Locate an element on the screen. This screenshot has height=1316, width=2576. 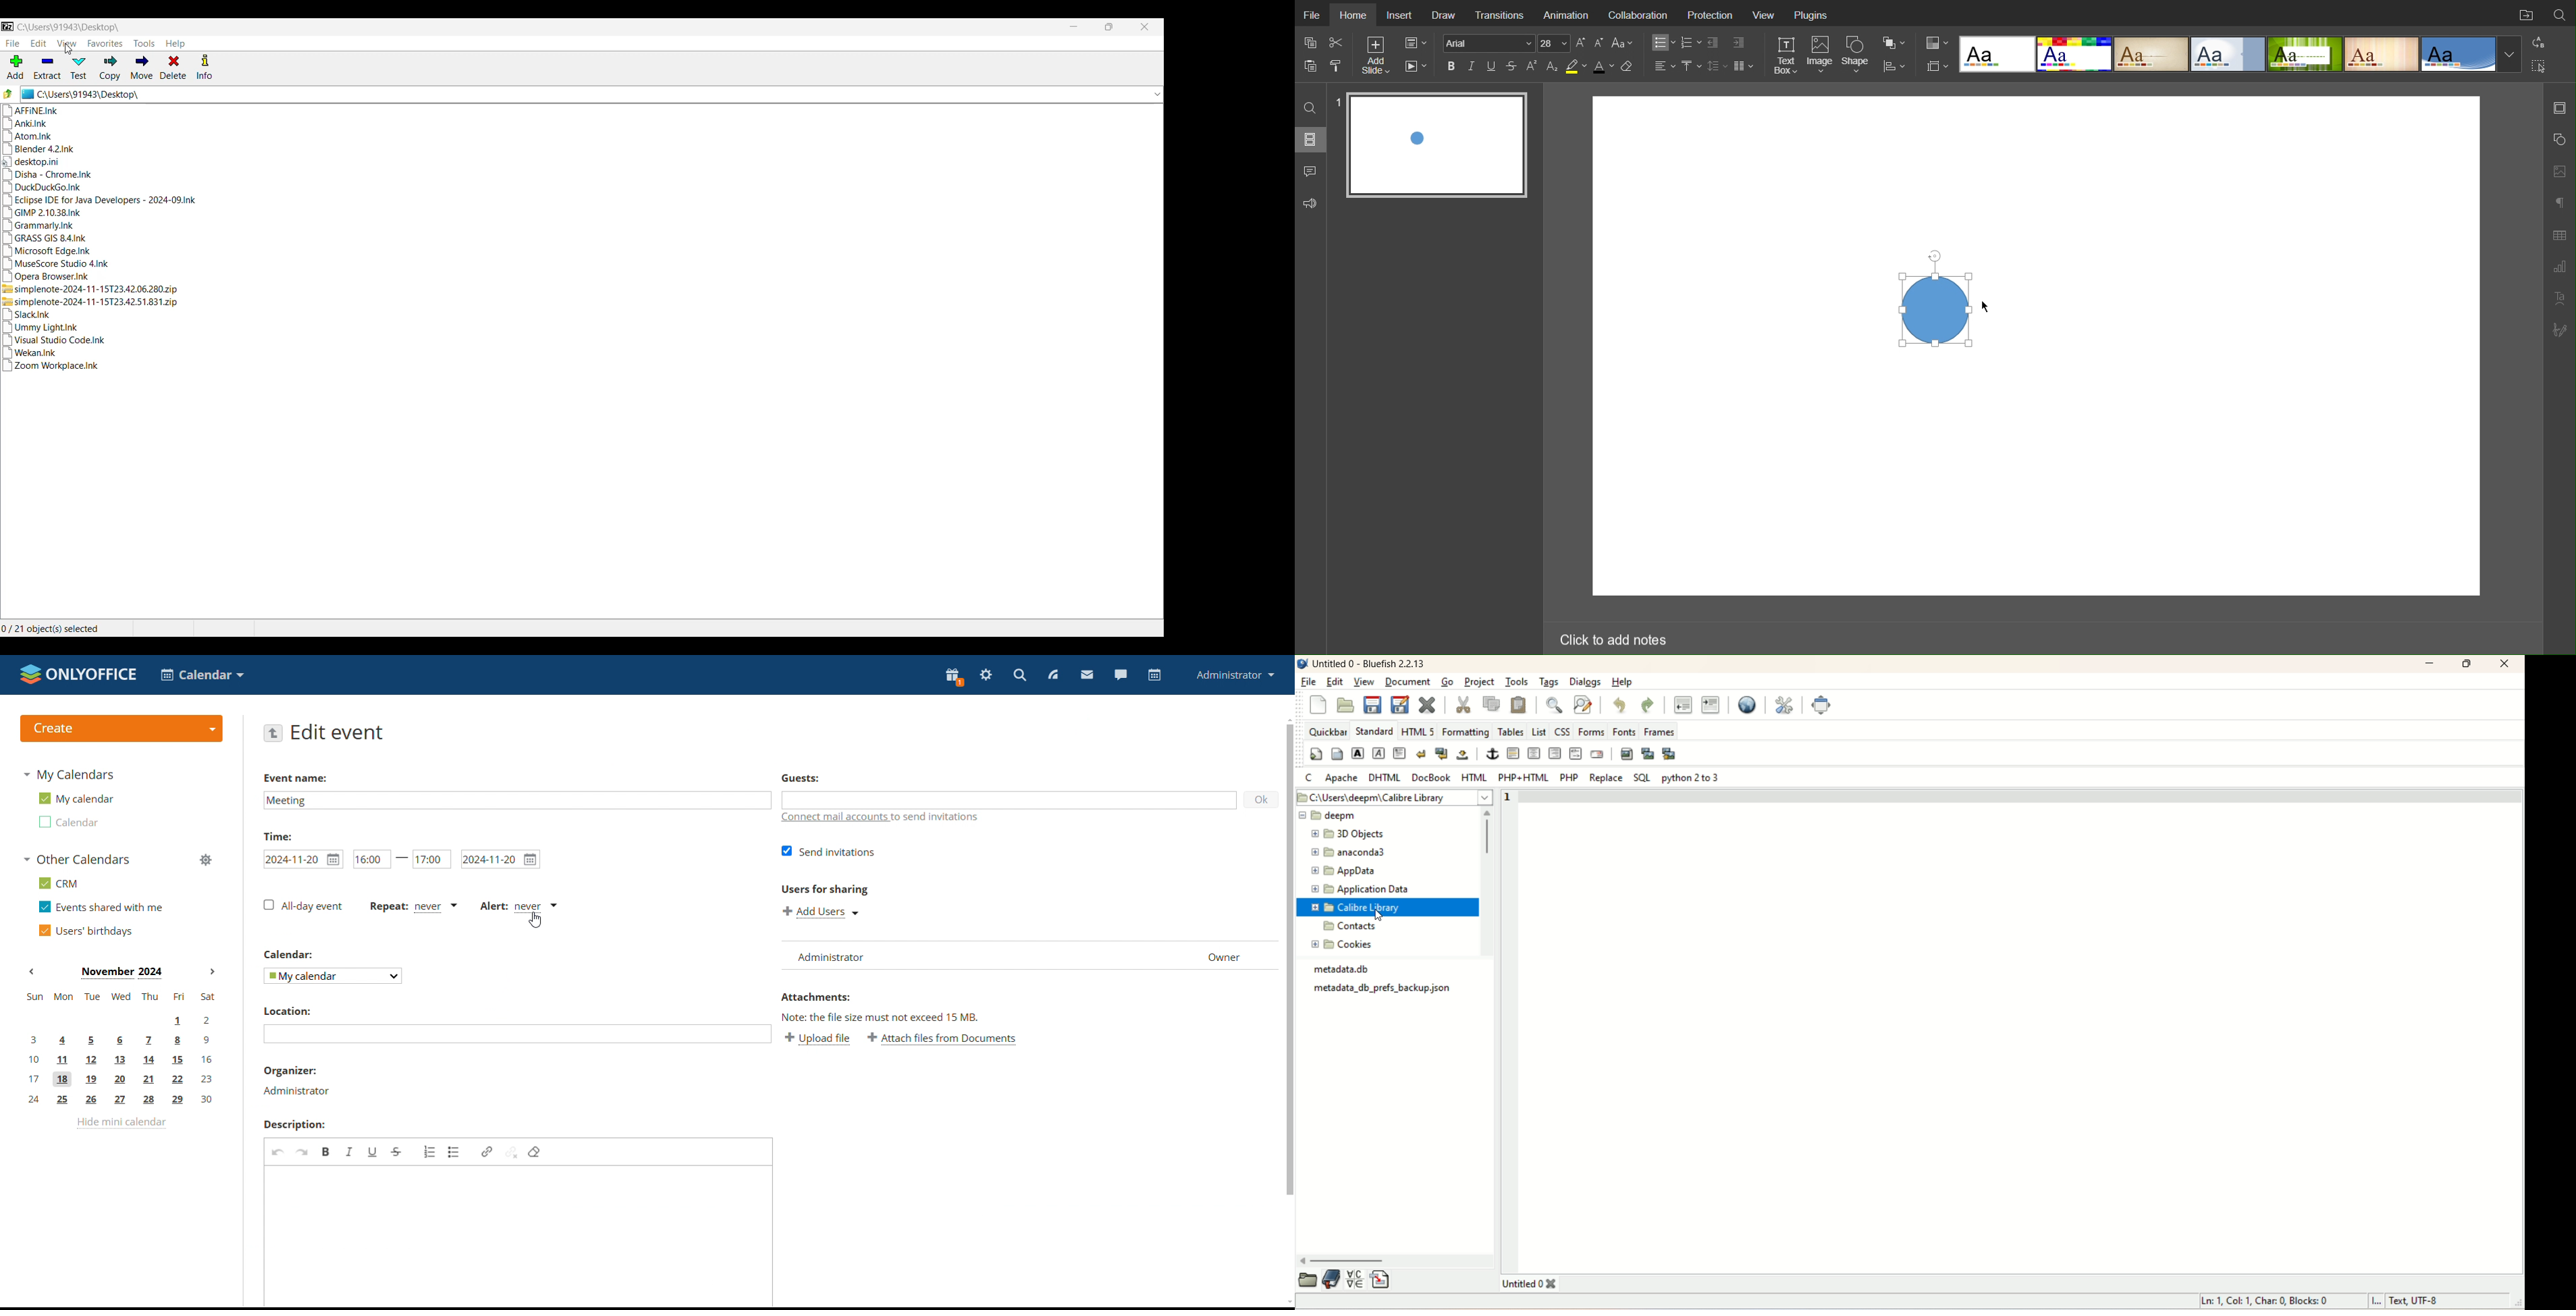
Selection is located at coordinates (2540, 66).